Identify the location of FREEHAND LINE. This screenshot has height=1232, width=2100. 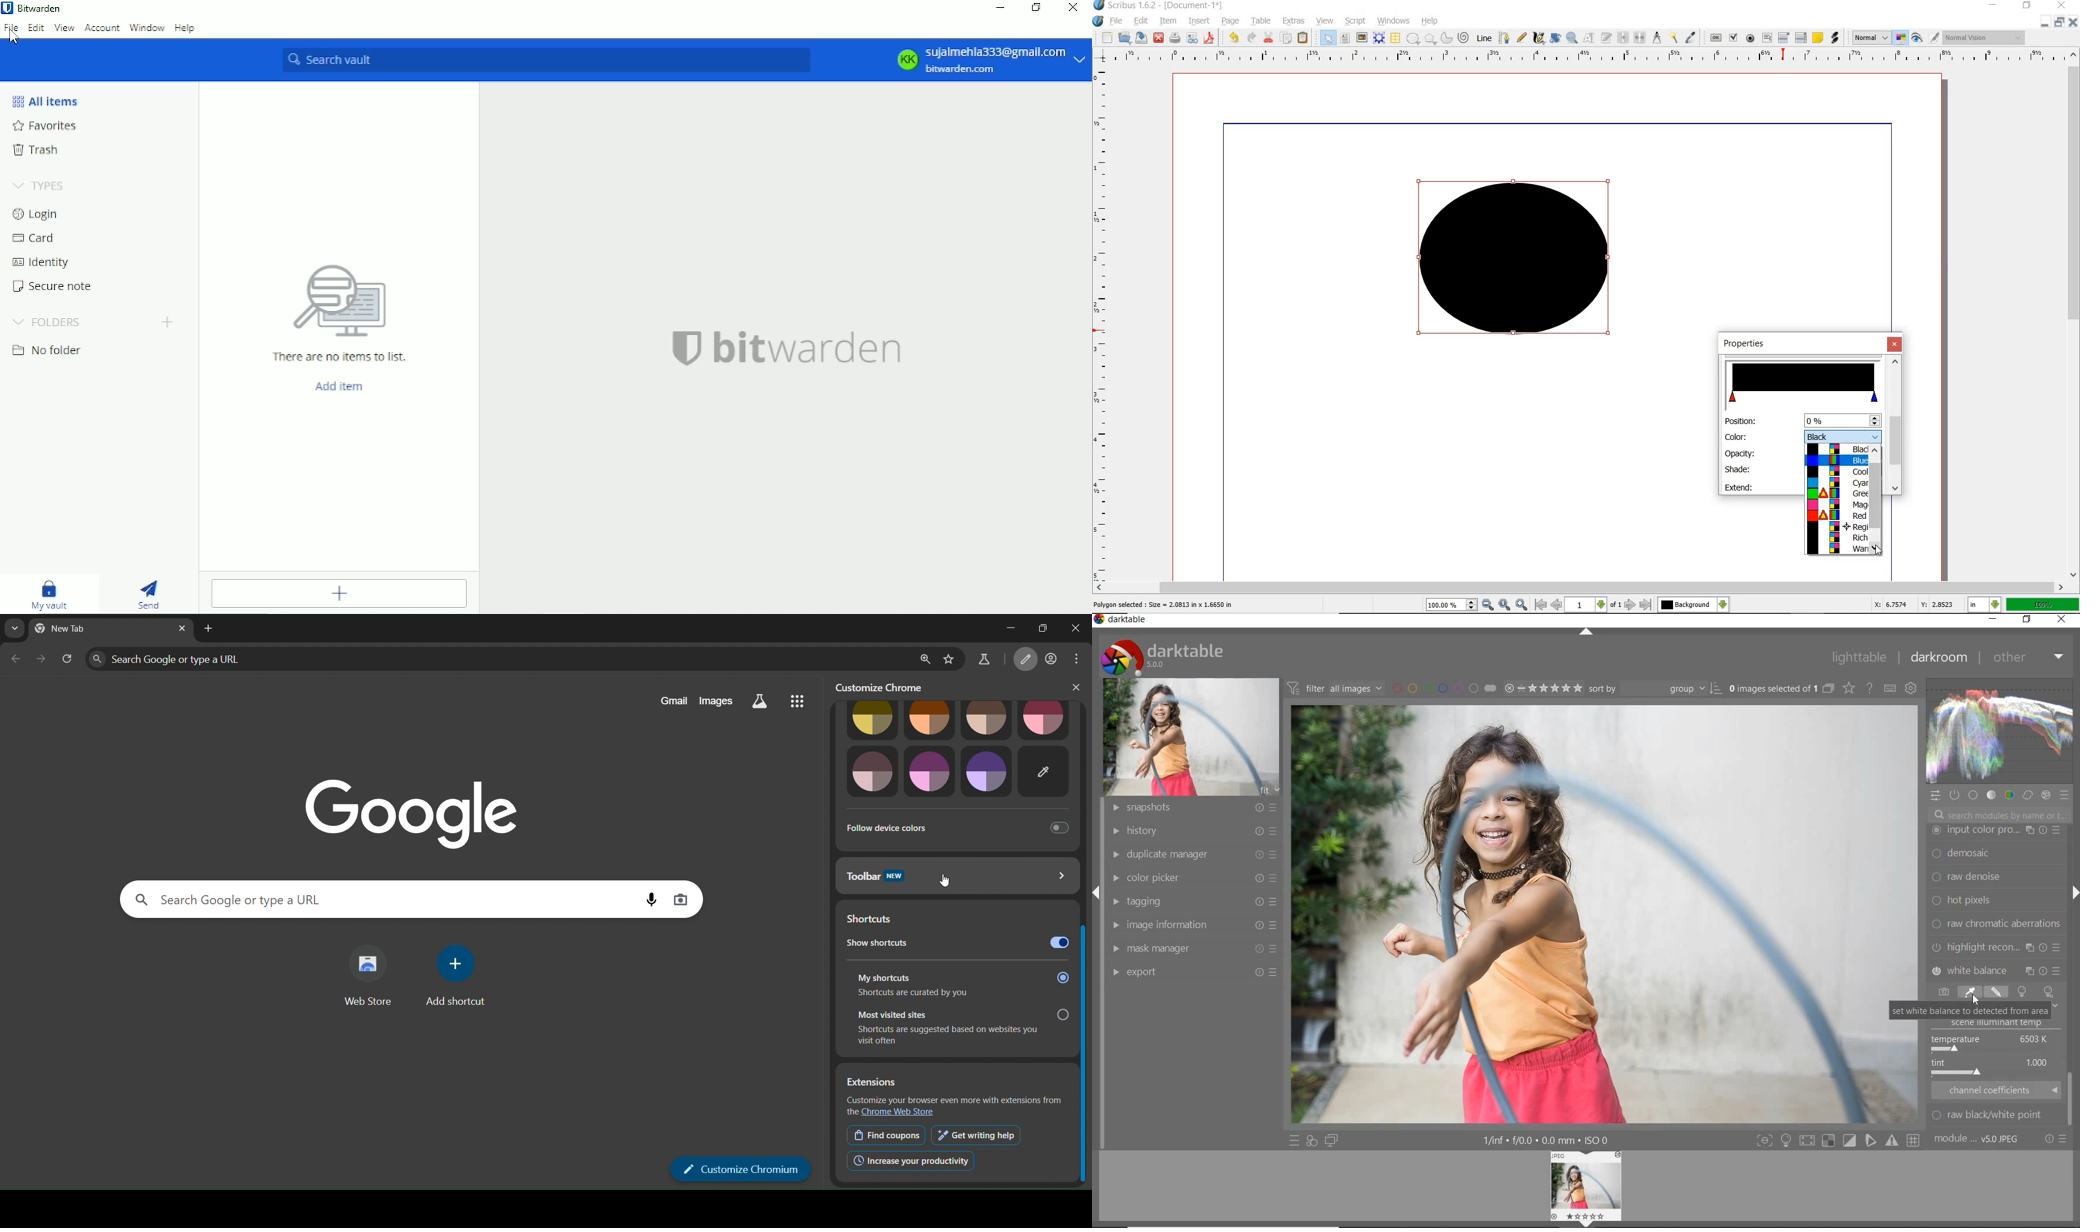
(1522, 36).